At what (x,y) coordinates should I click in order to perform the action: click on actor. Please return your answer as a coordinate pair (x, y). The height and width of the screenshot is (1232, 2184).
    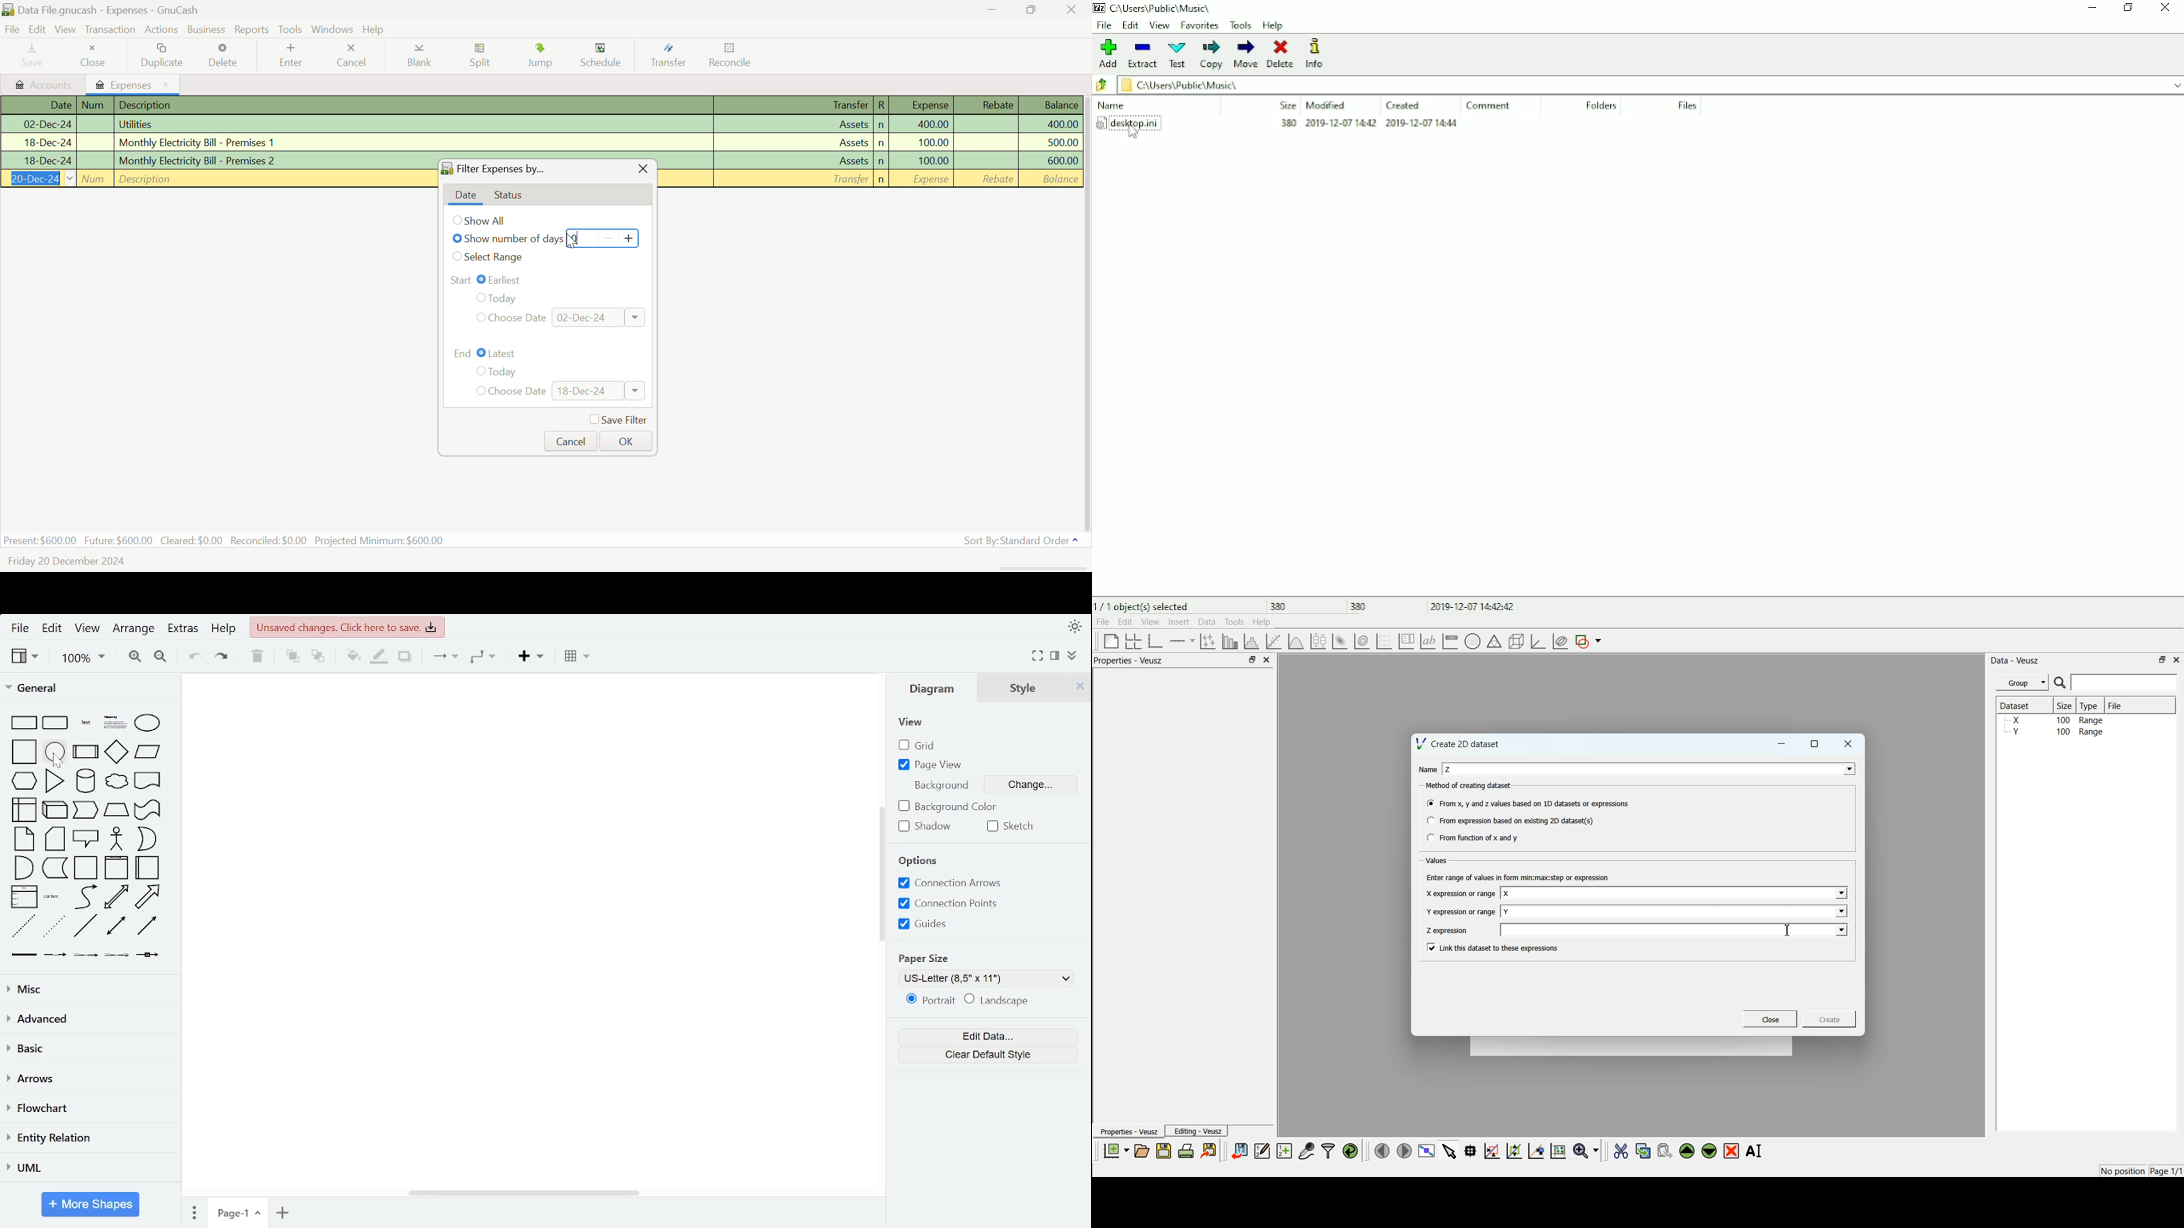
    Looking at the image, I should click on (117, 838).